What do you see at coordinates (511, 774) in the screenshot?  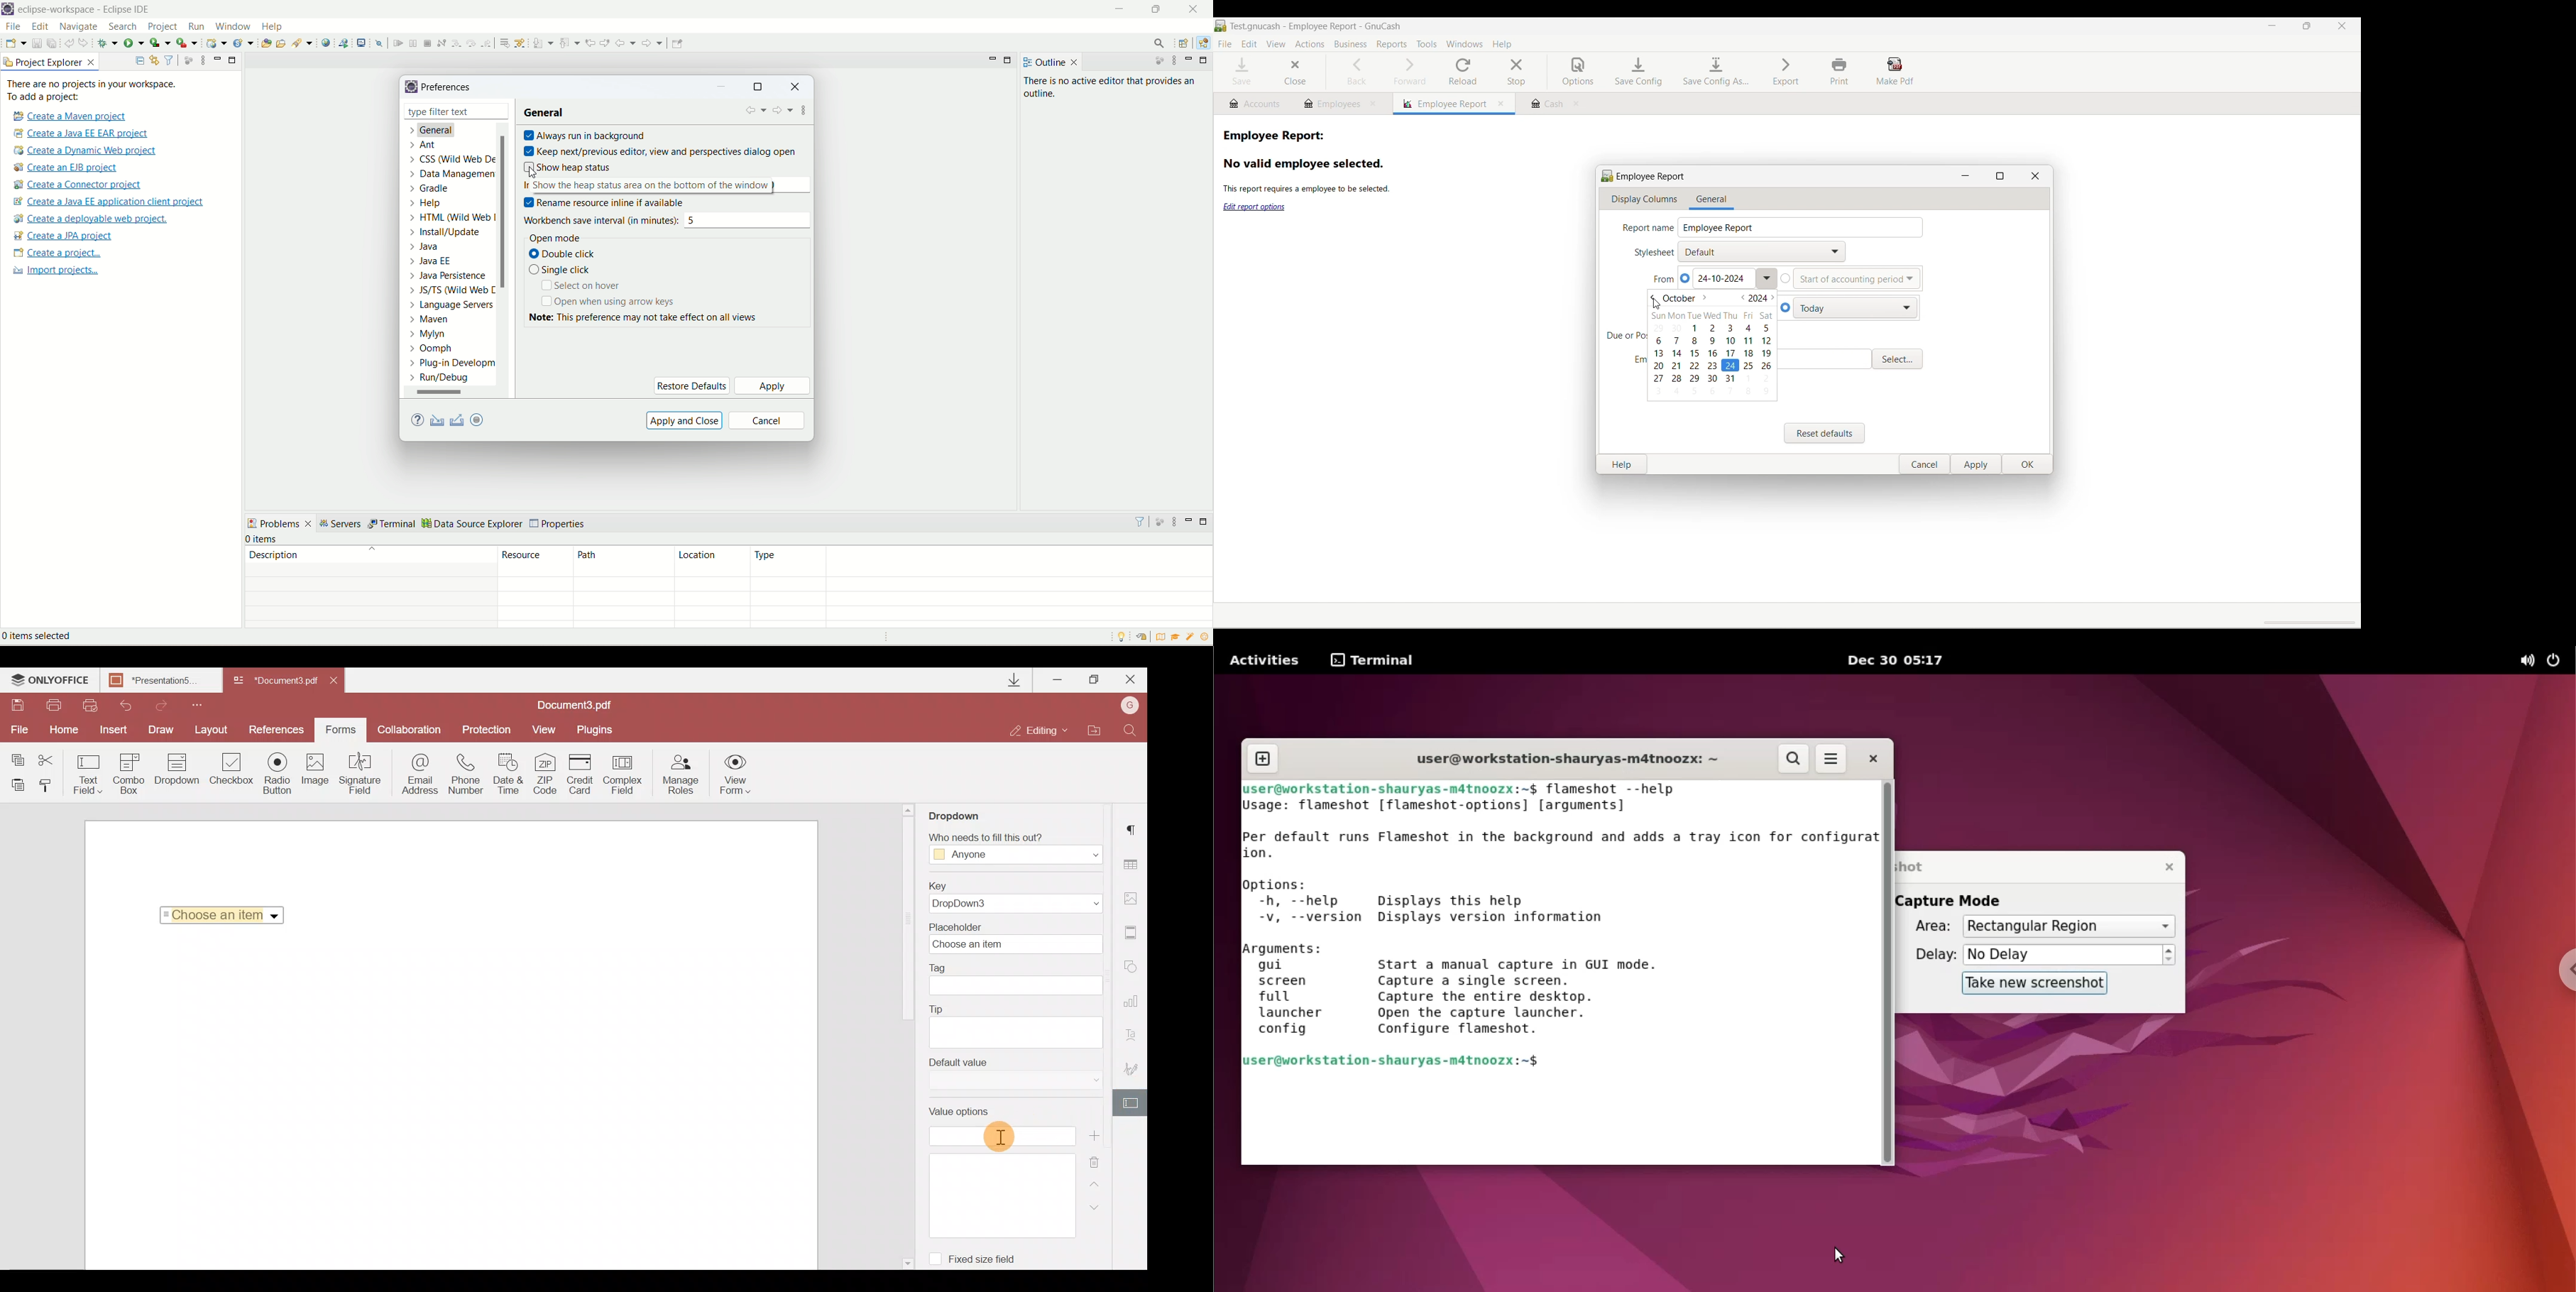 I see `Date & time` at bounding box center [511, 774].